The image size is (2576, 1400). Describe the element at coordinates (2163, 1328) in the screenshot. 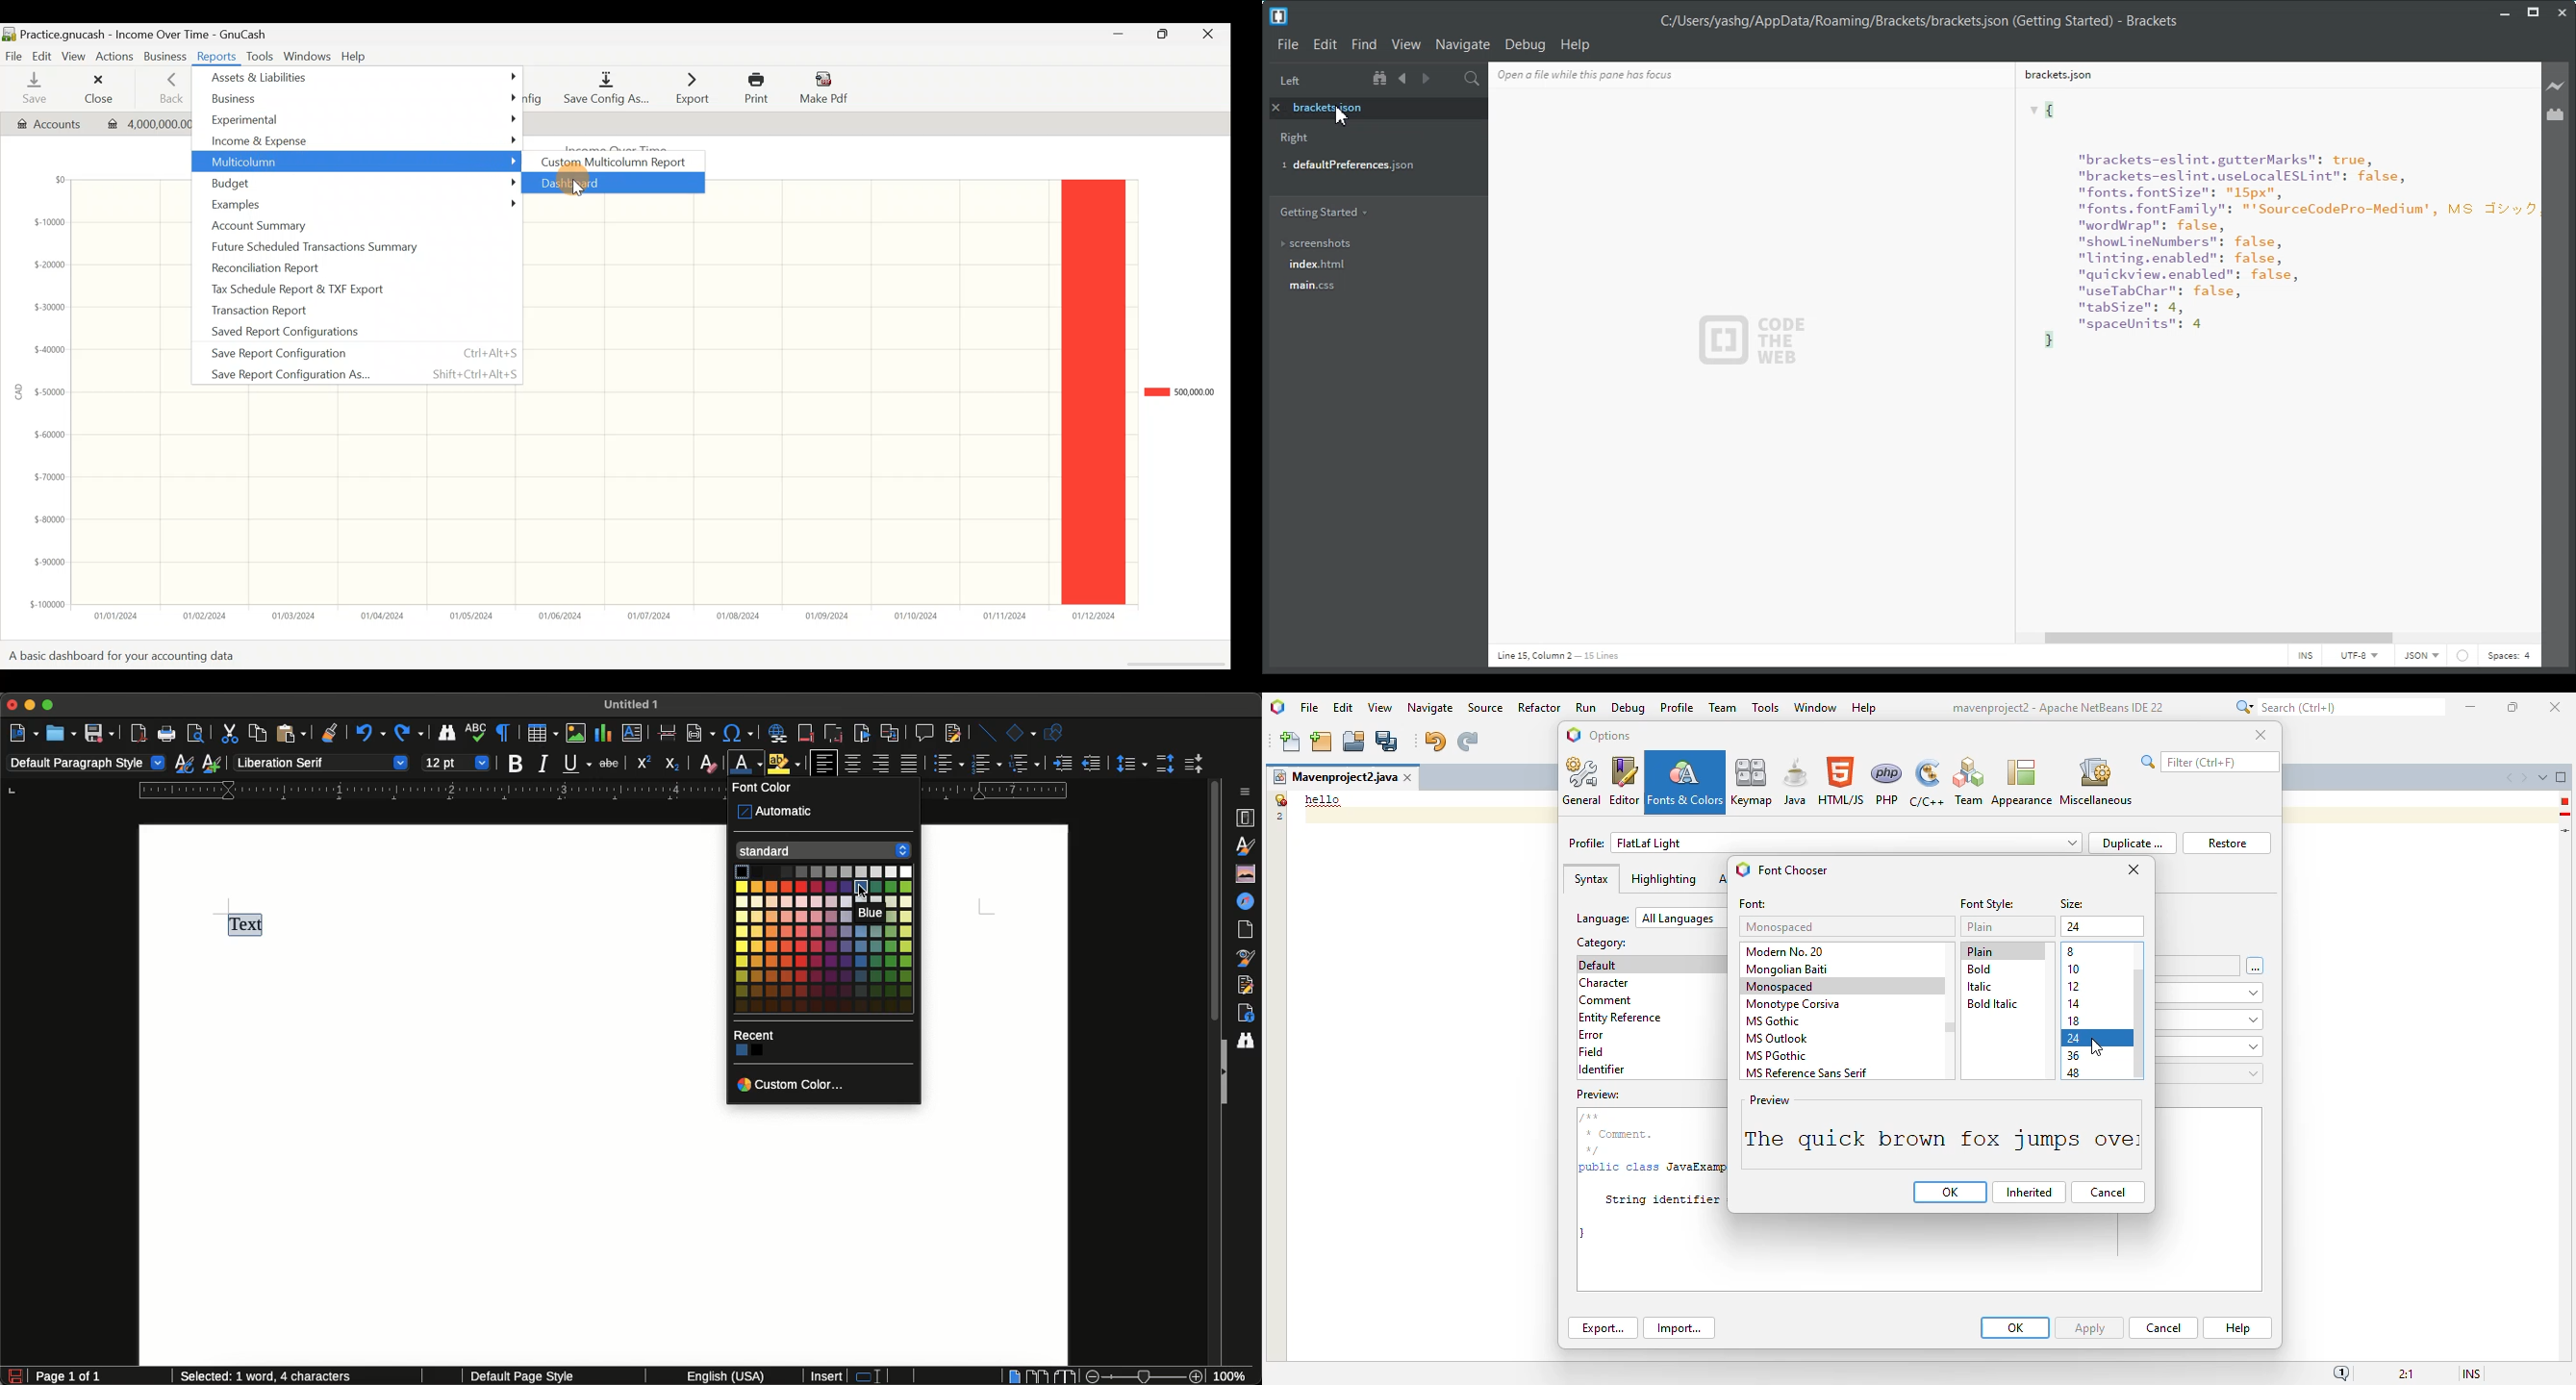

I see `cancel` at that location.